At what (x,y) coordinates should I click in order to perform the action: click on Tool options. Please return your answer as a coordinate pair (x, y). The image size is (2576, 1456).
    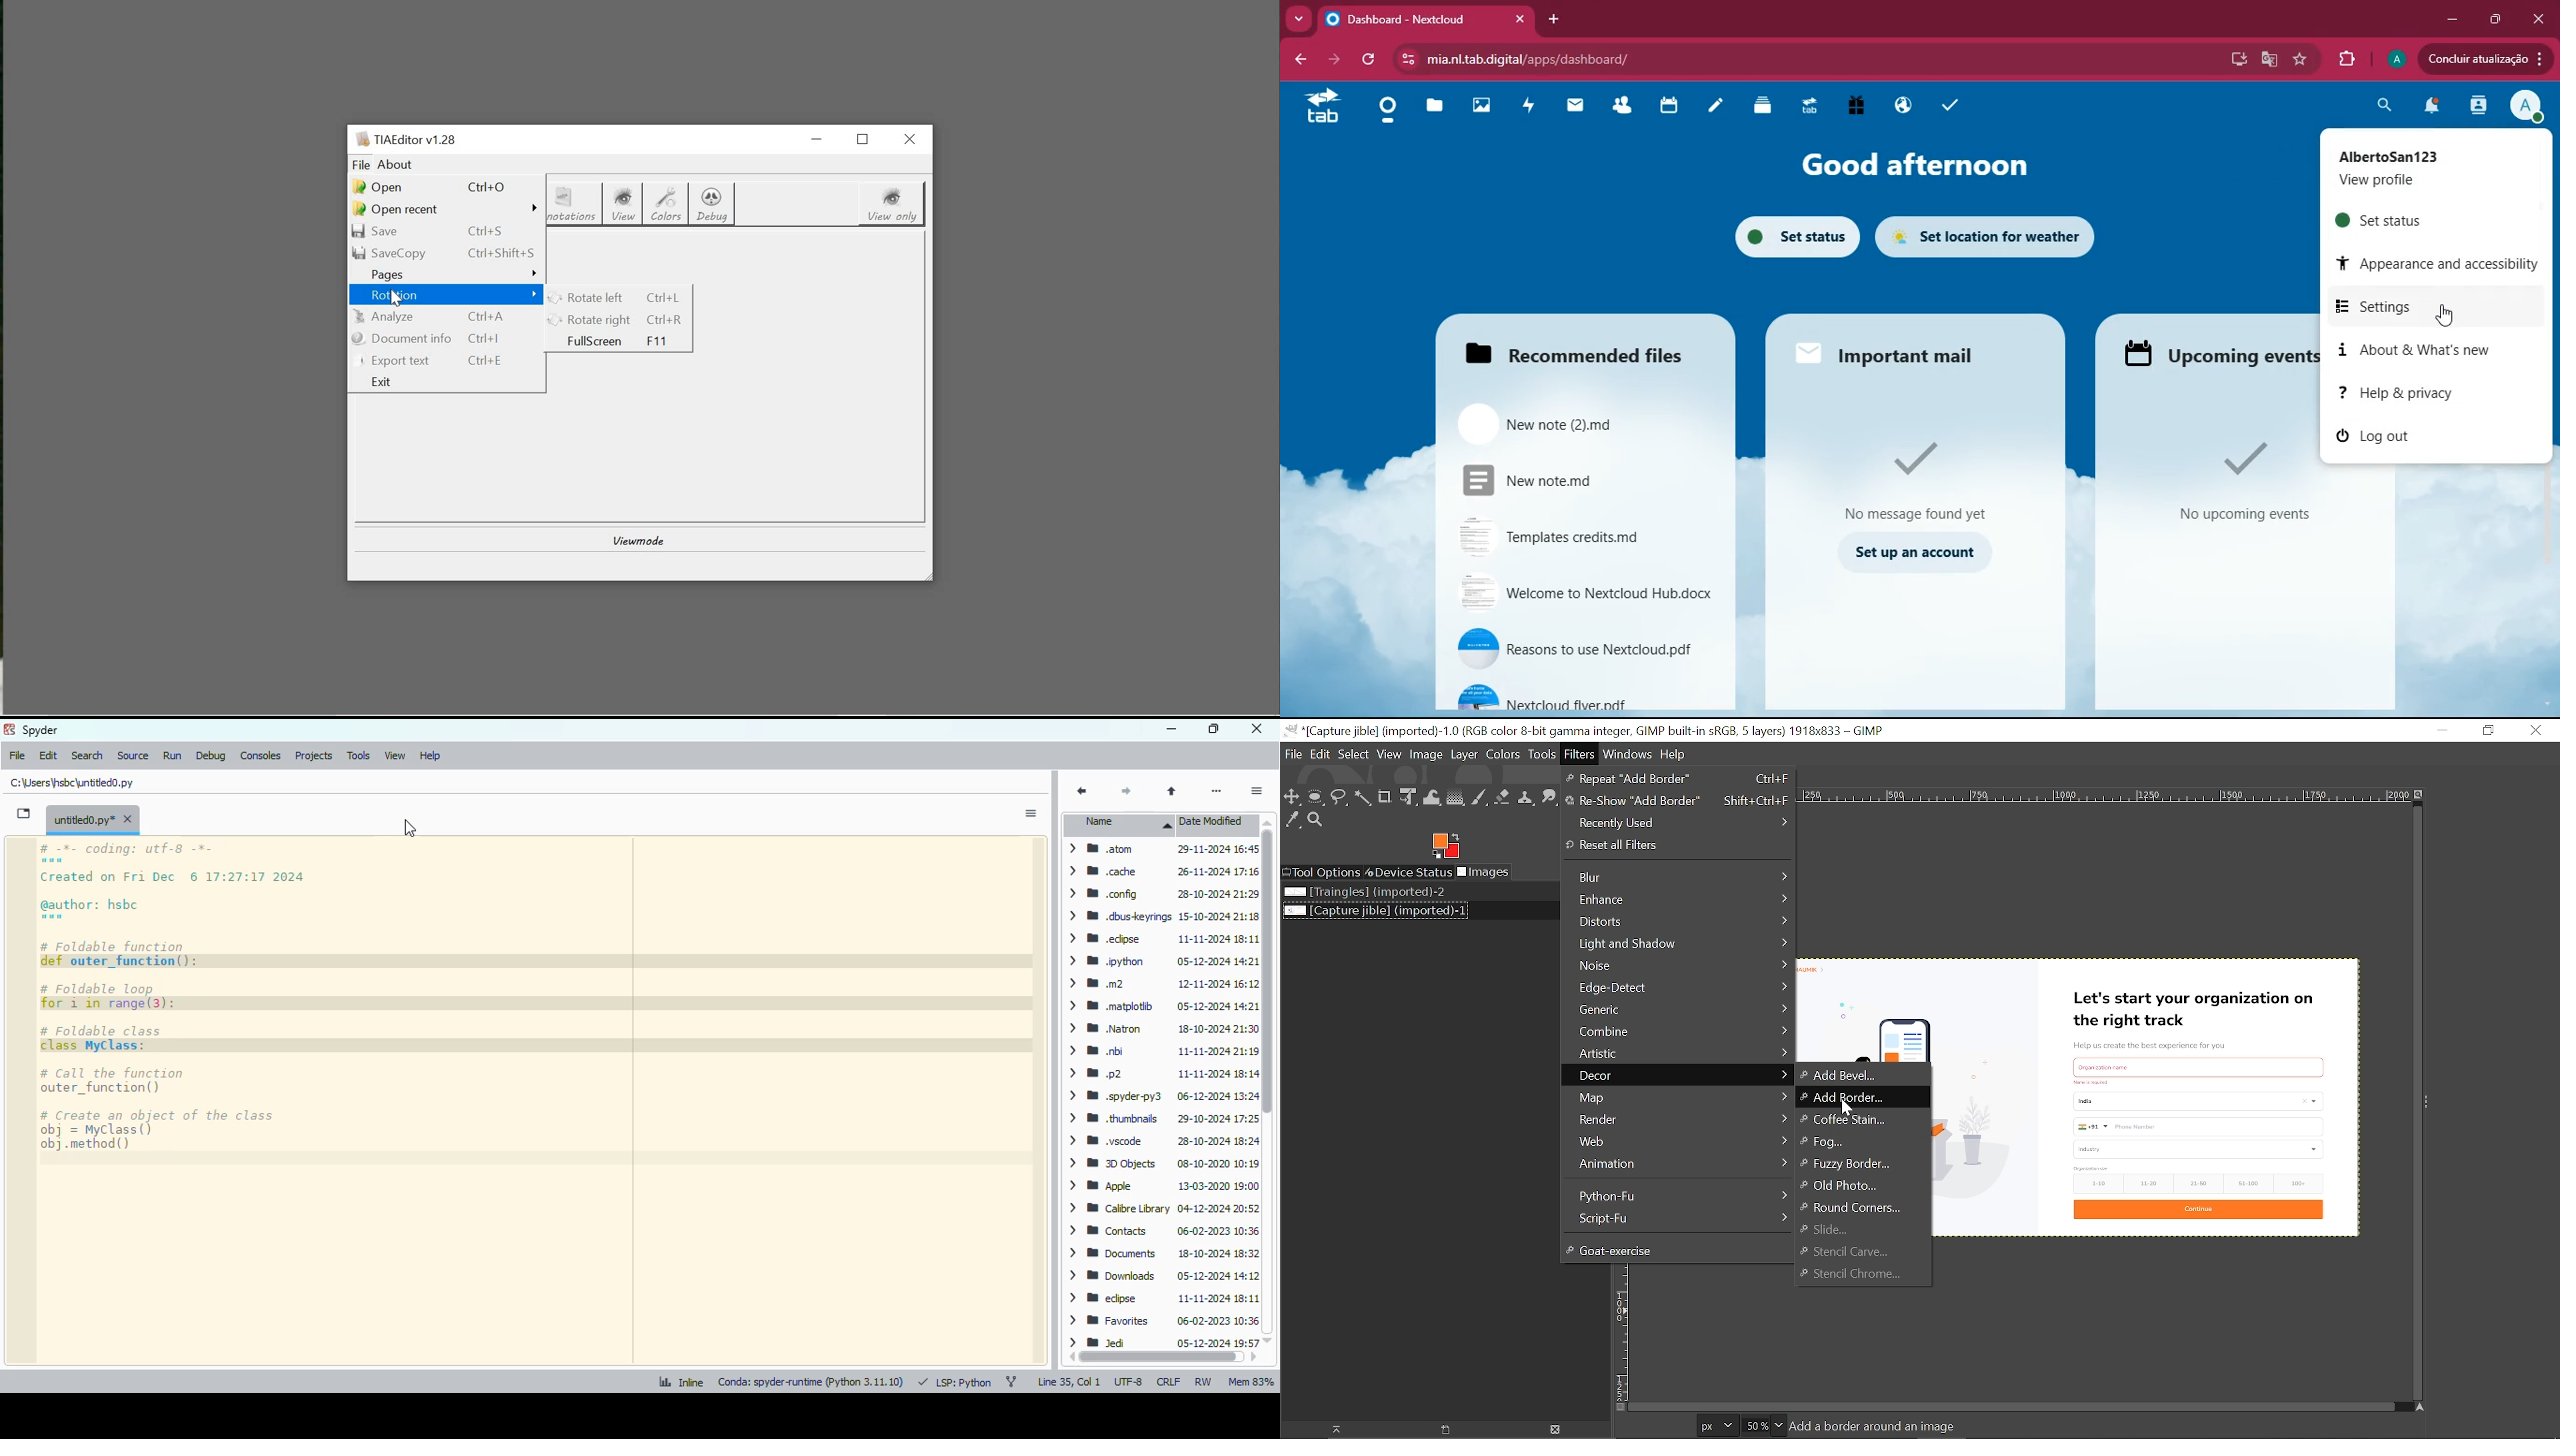
    Looking at the image, I should click on (1322, 872).